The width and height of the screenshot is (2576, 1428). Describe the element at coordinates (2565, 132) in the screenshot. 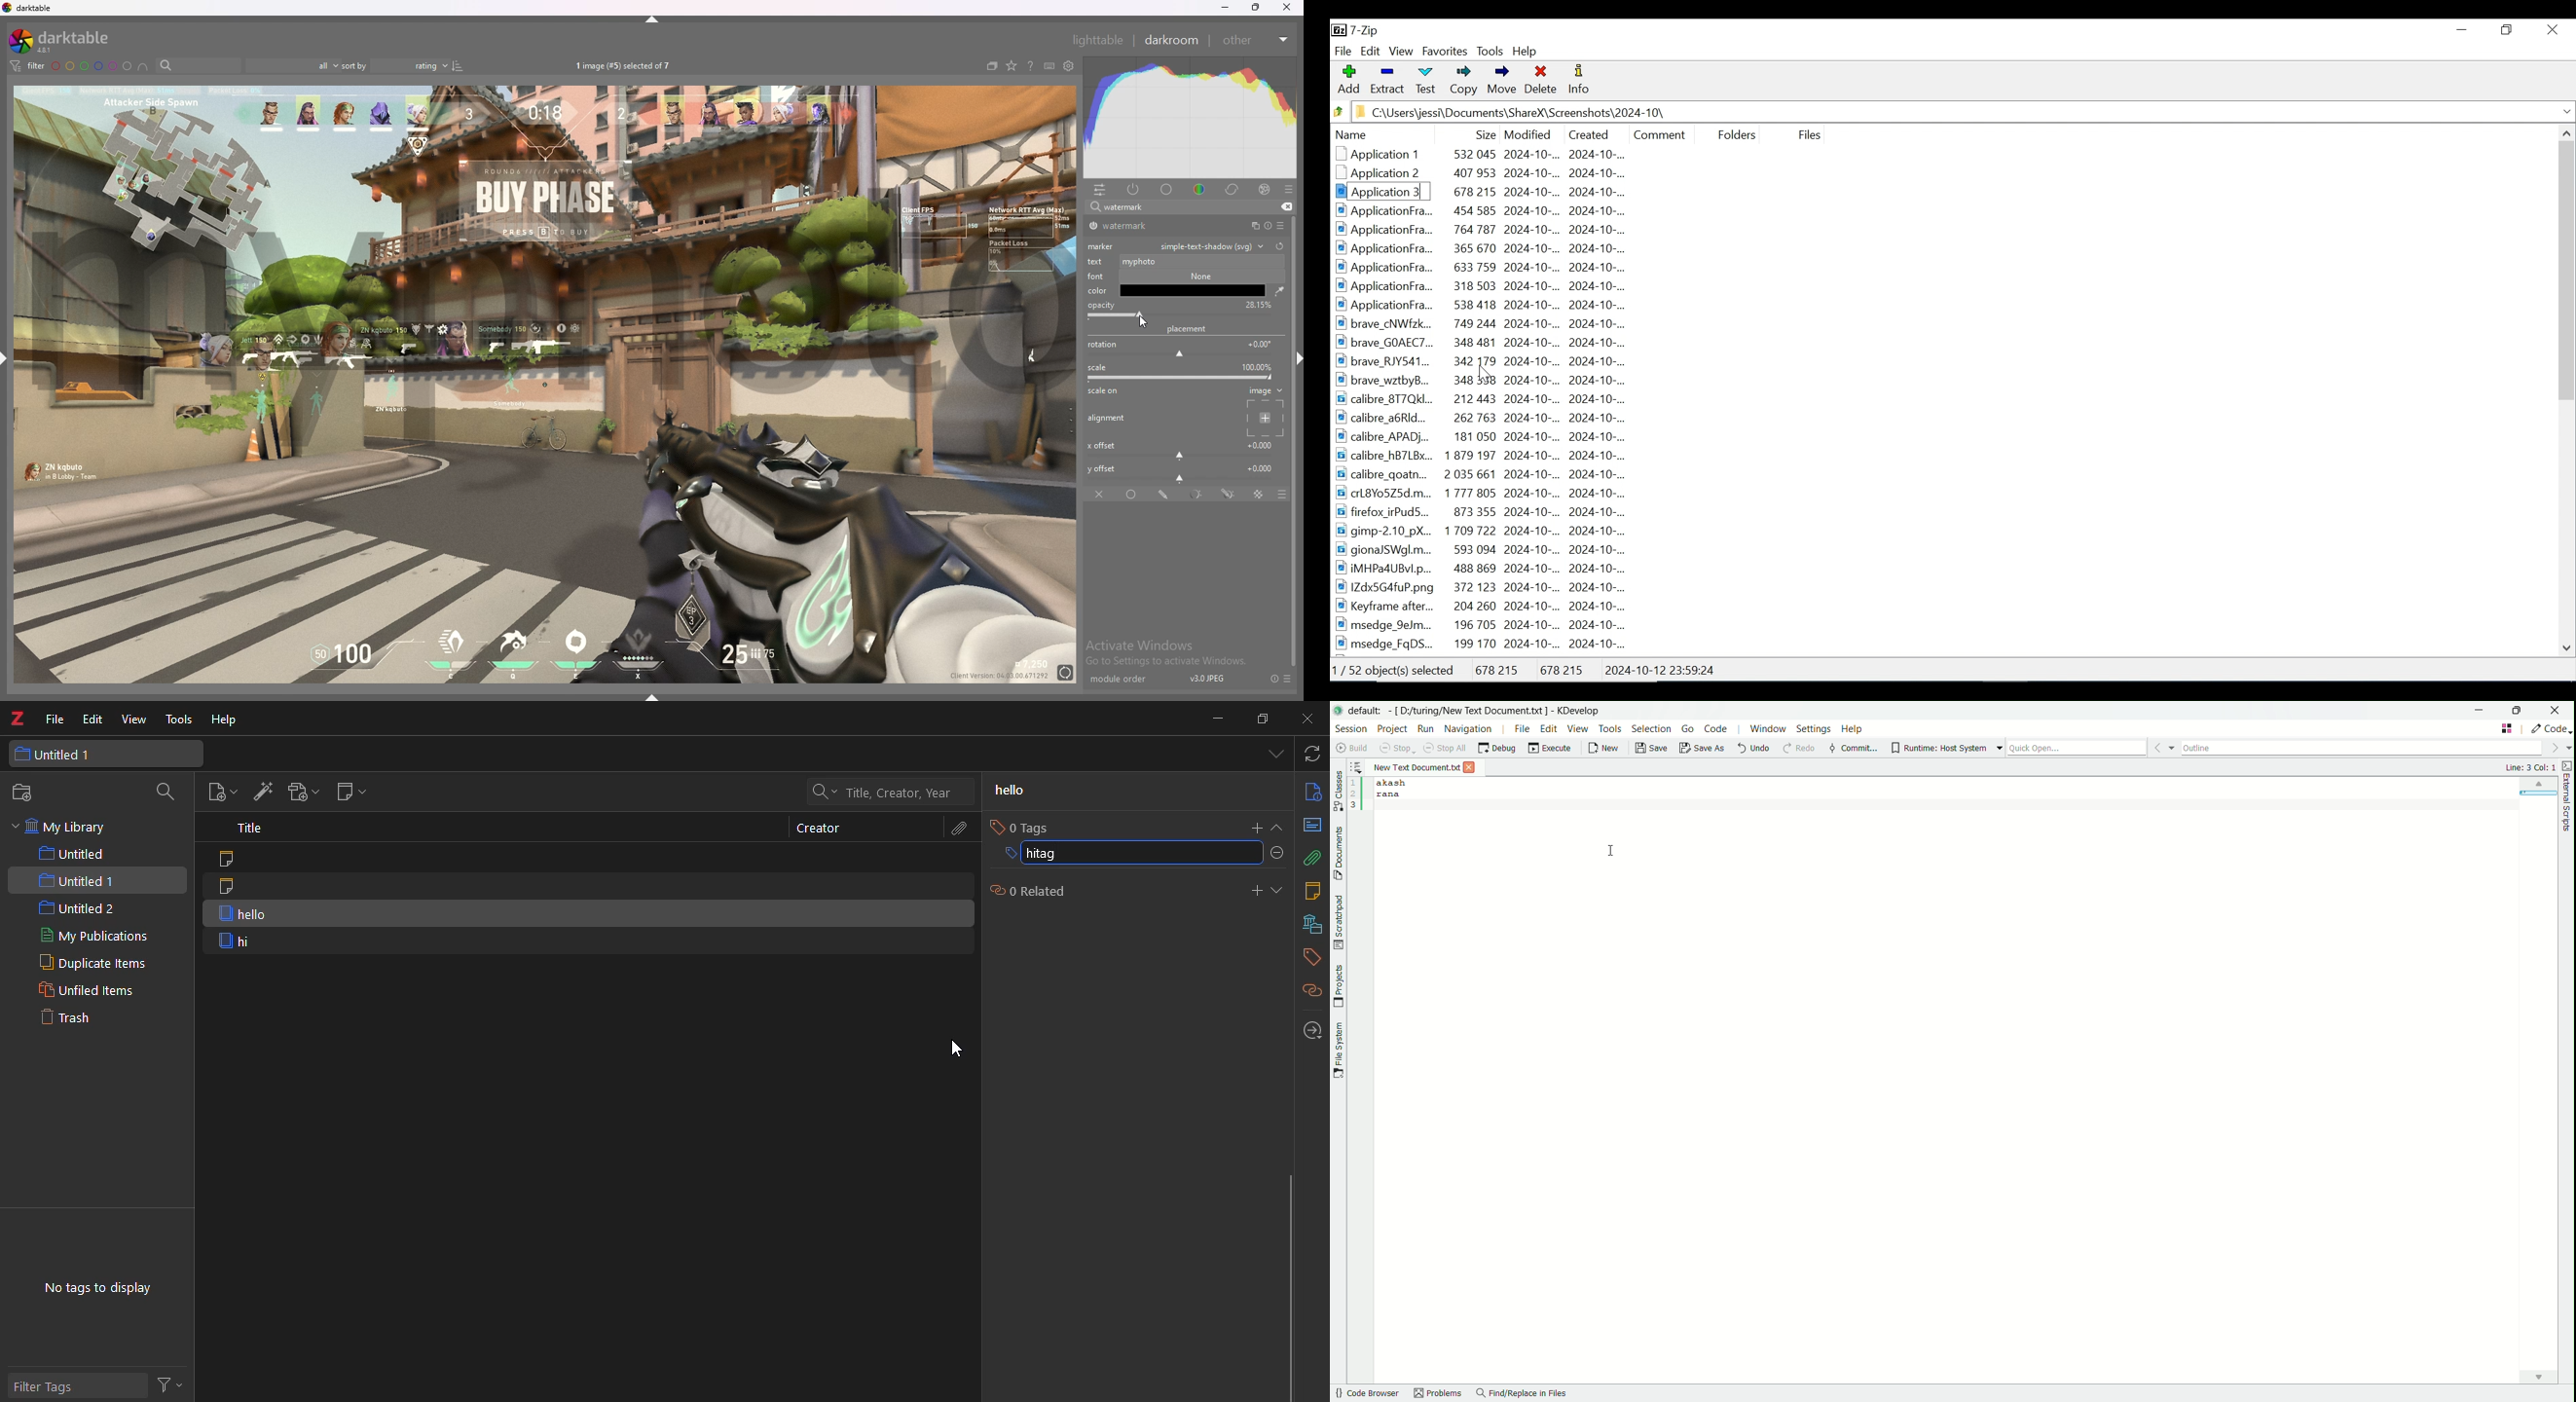

I see `Scroll up` at that location.